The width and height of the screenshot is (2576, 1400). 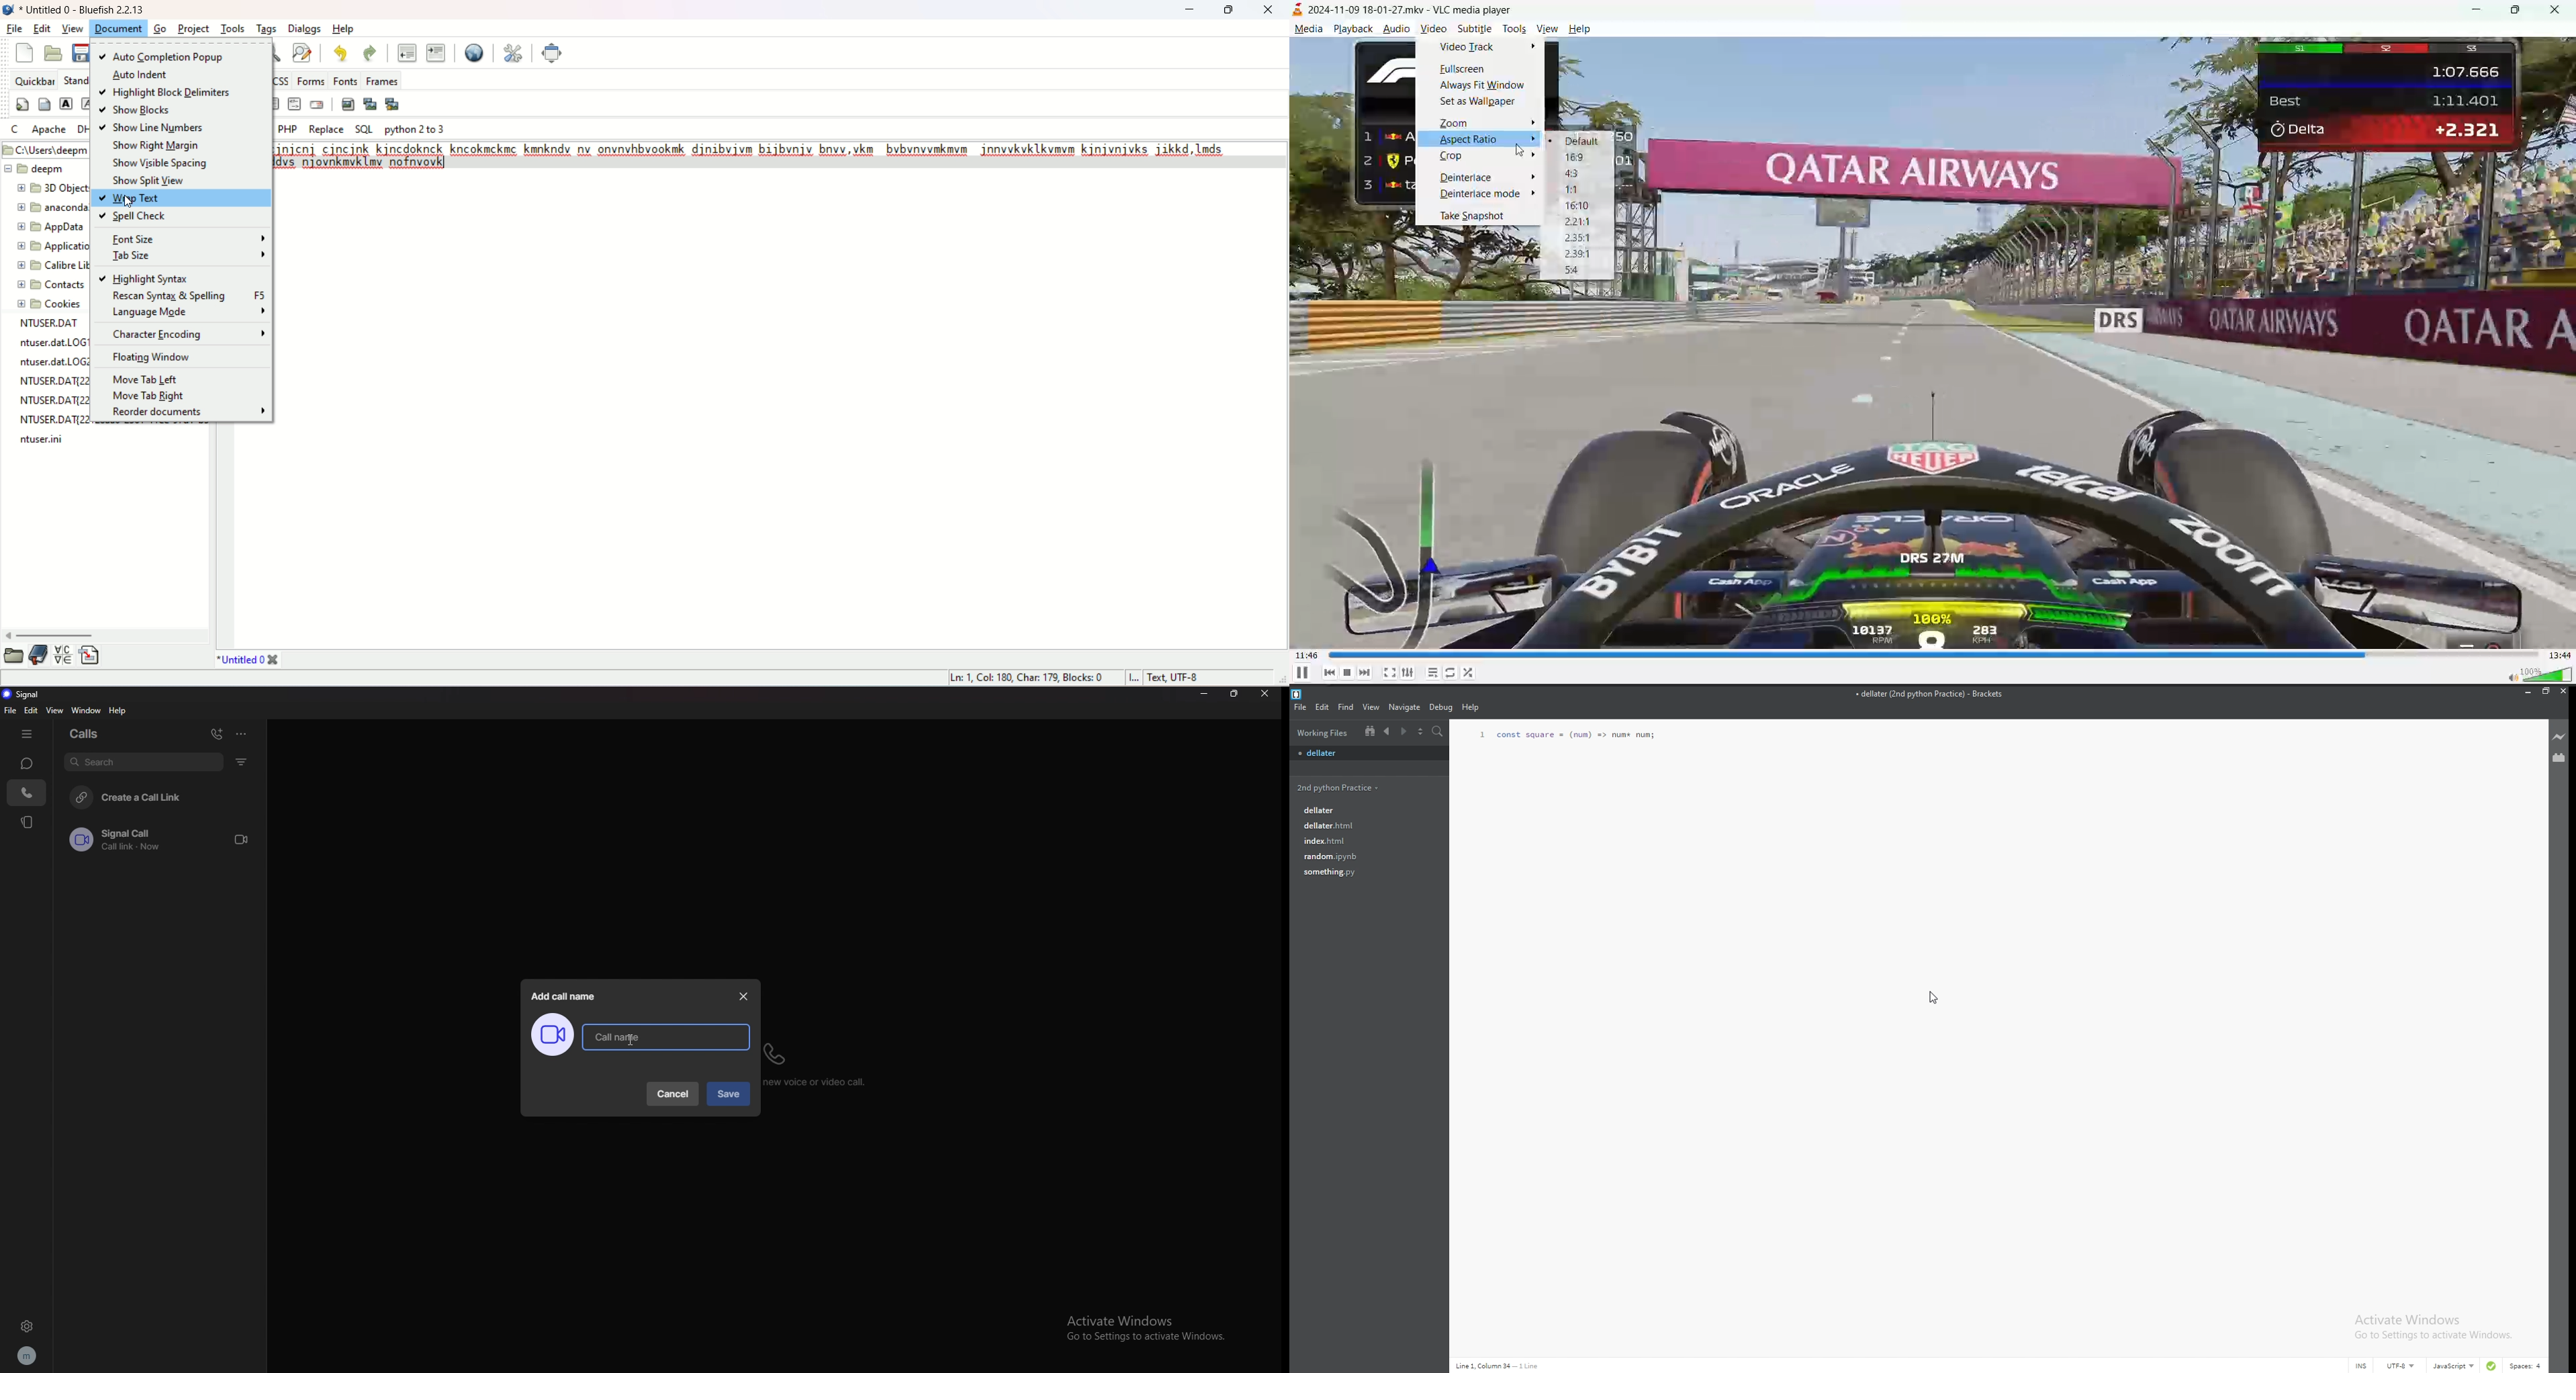 I want to click on unindent, so click(x=407, y=52).